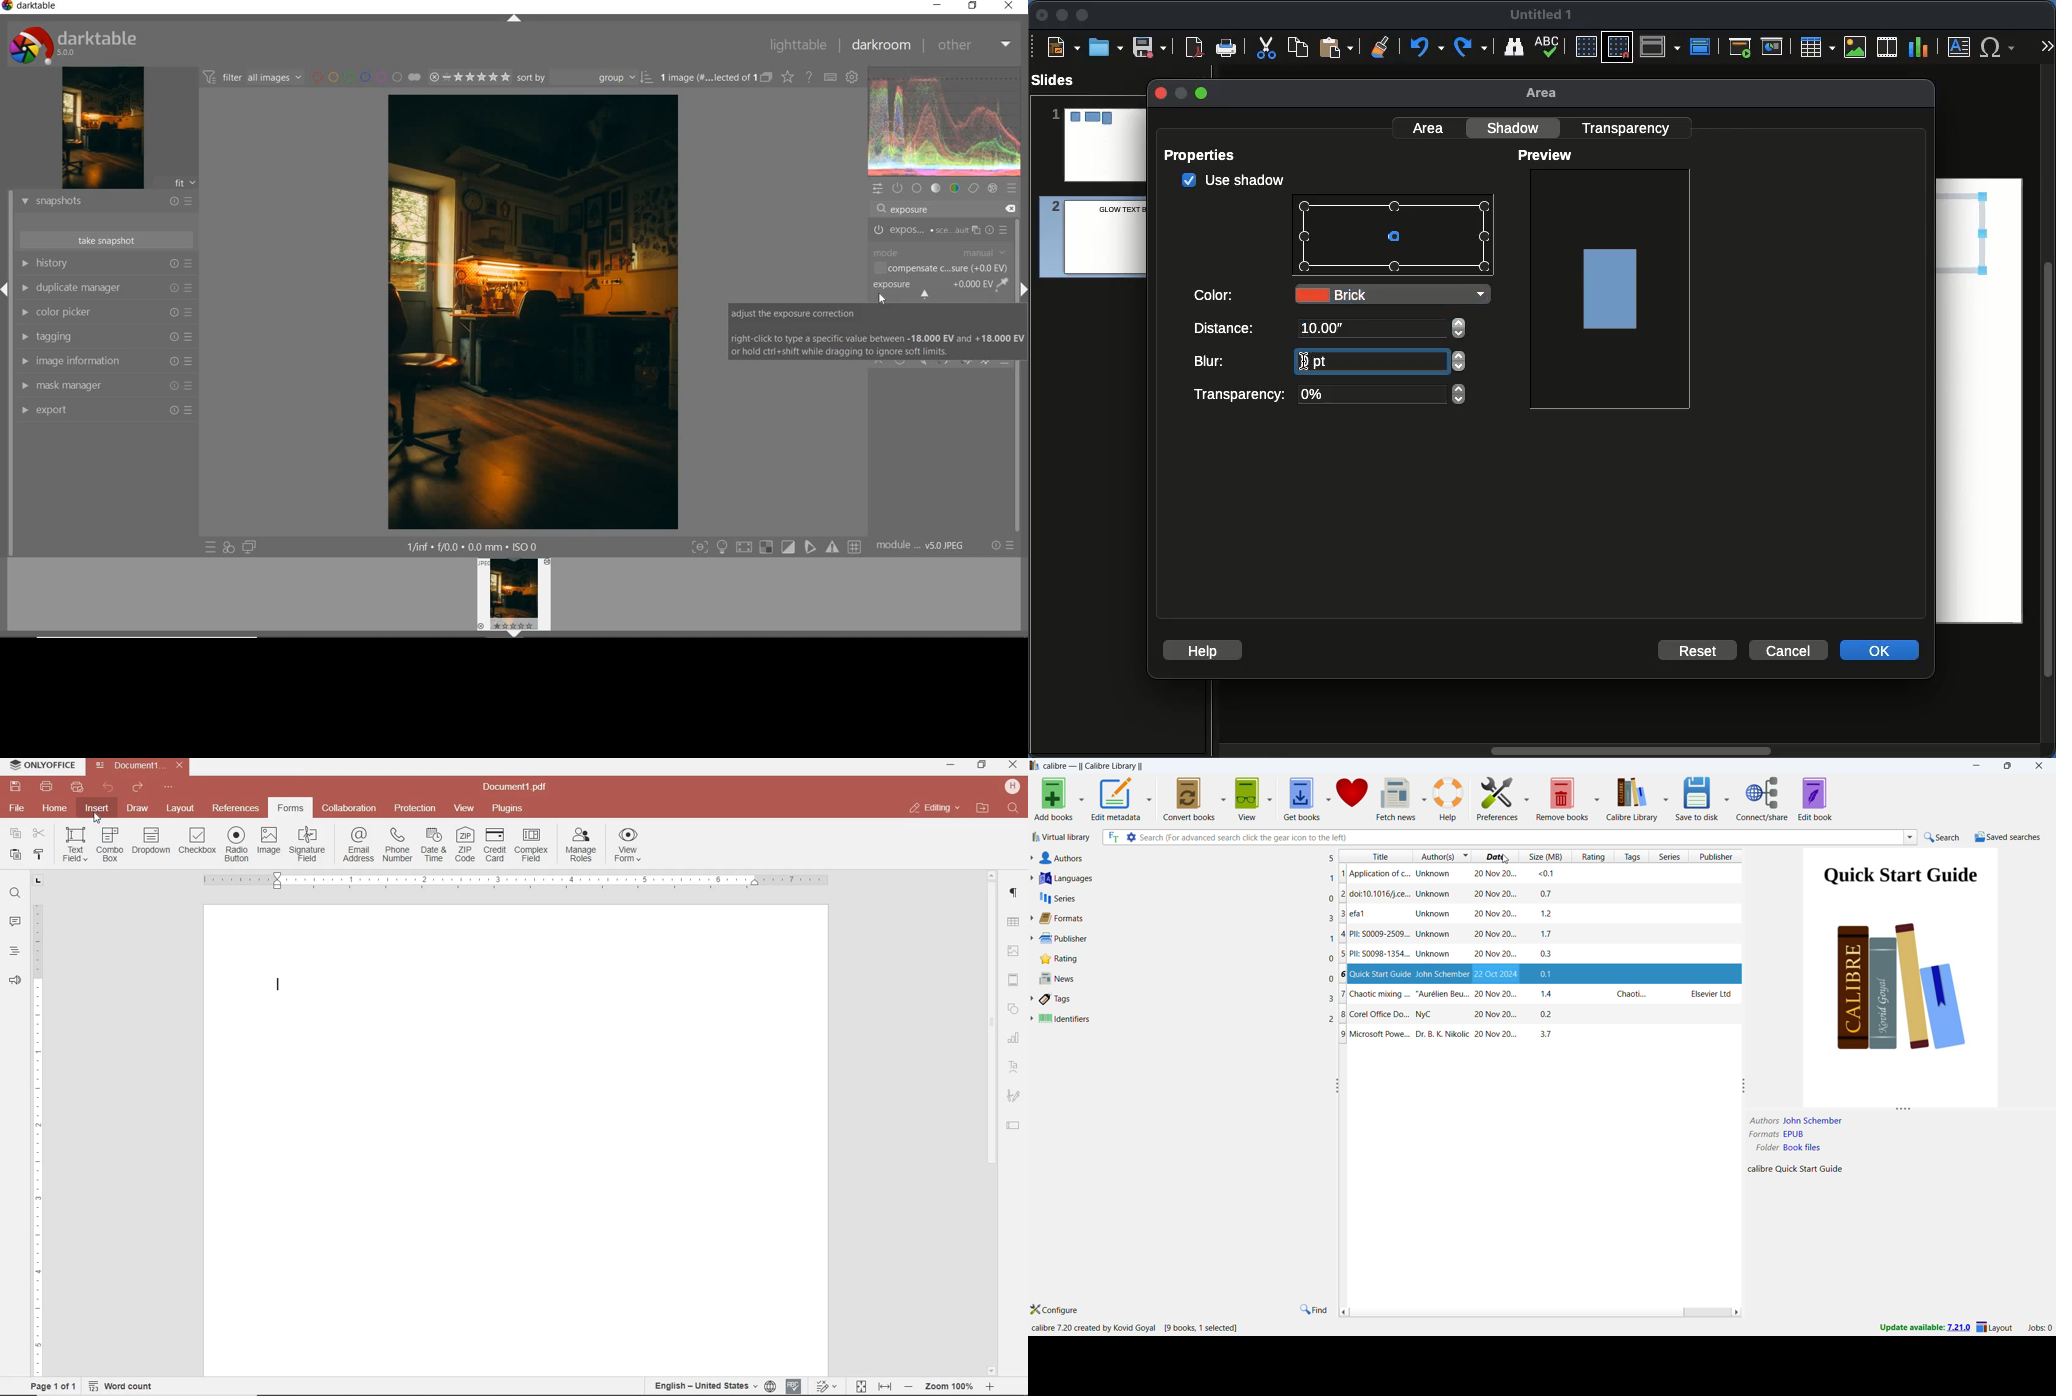  Describe the element at coordinates (1795, 1170) in the screenshot. I see `calibre Quick Style Guide` at that location.